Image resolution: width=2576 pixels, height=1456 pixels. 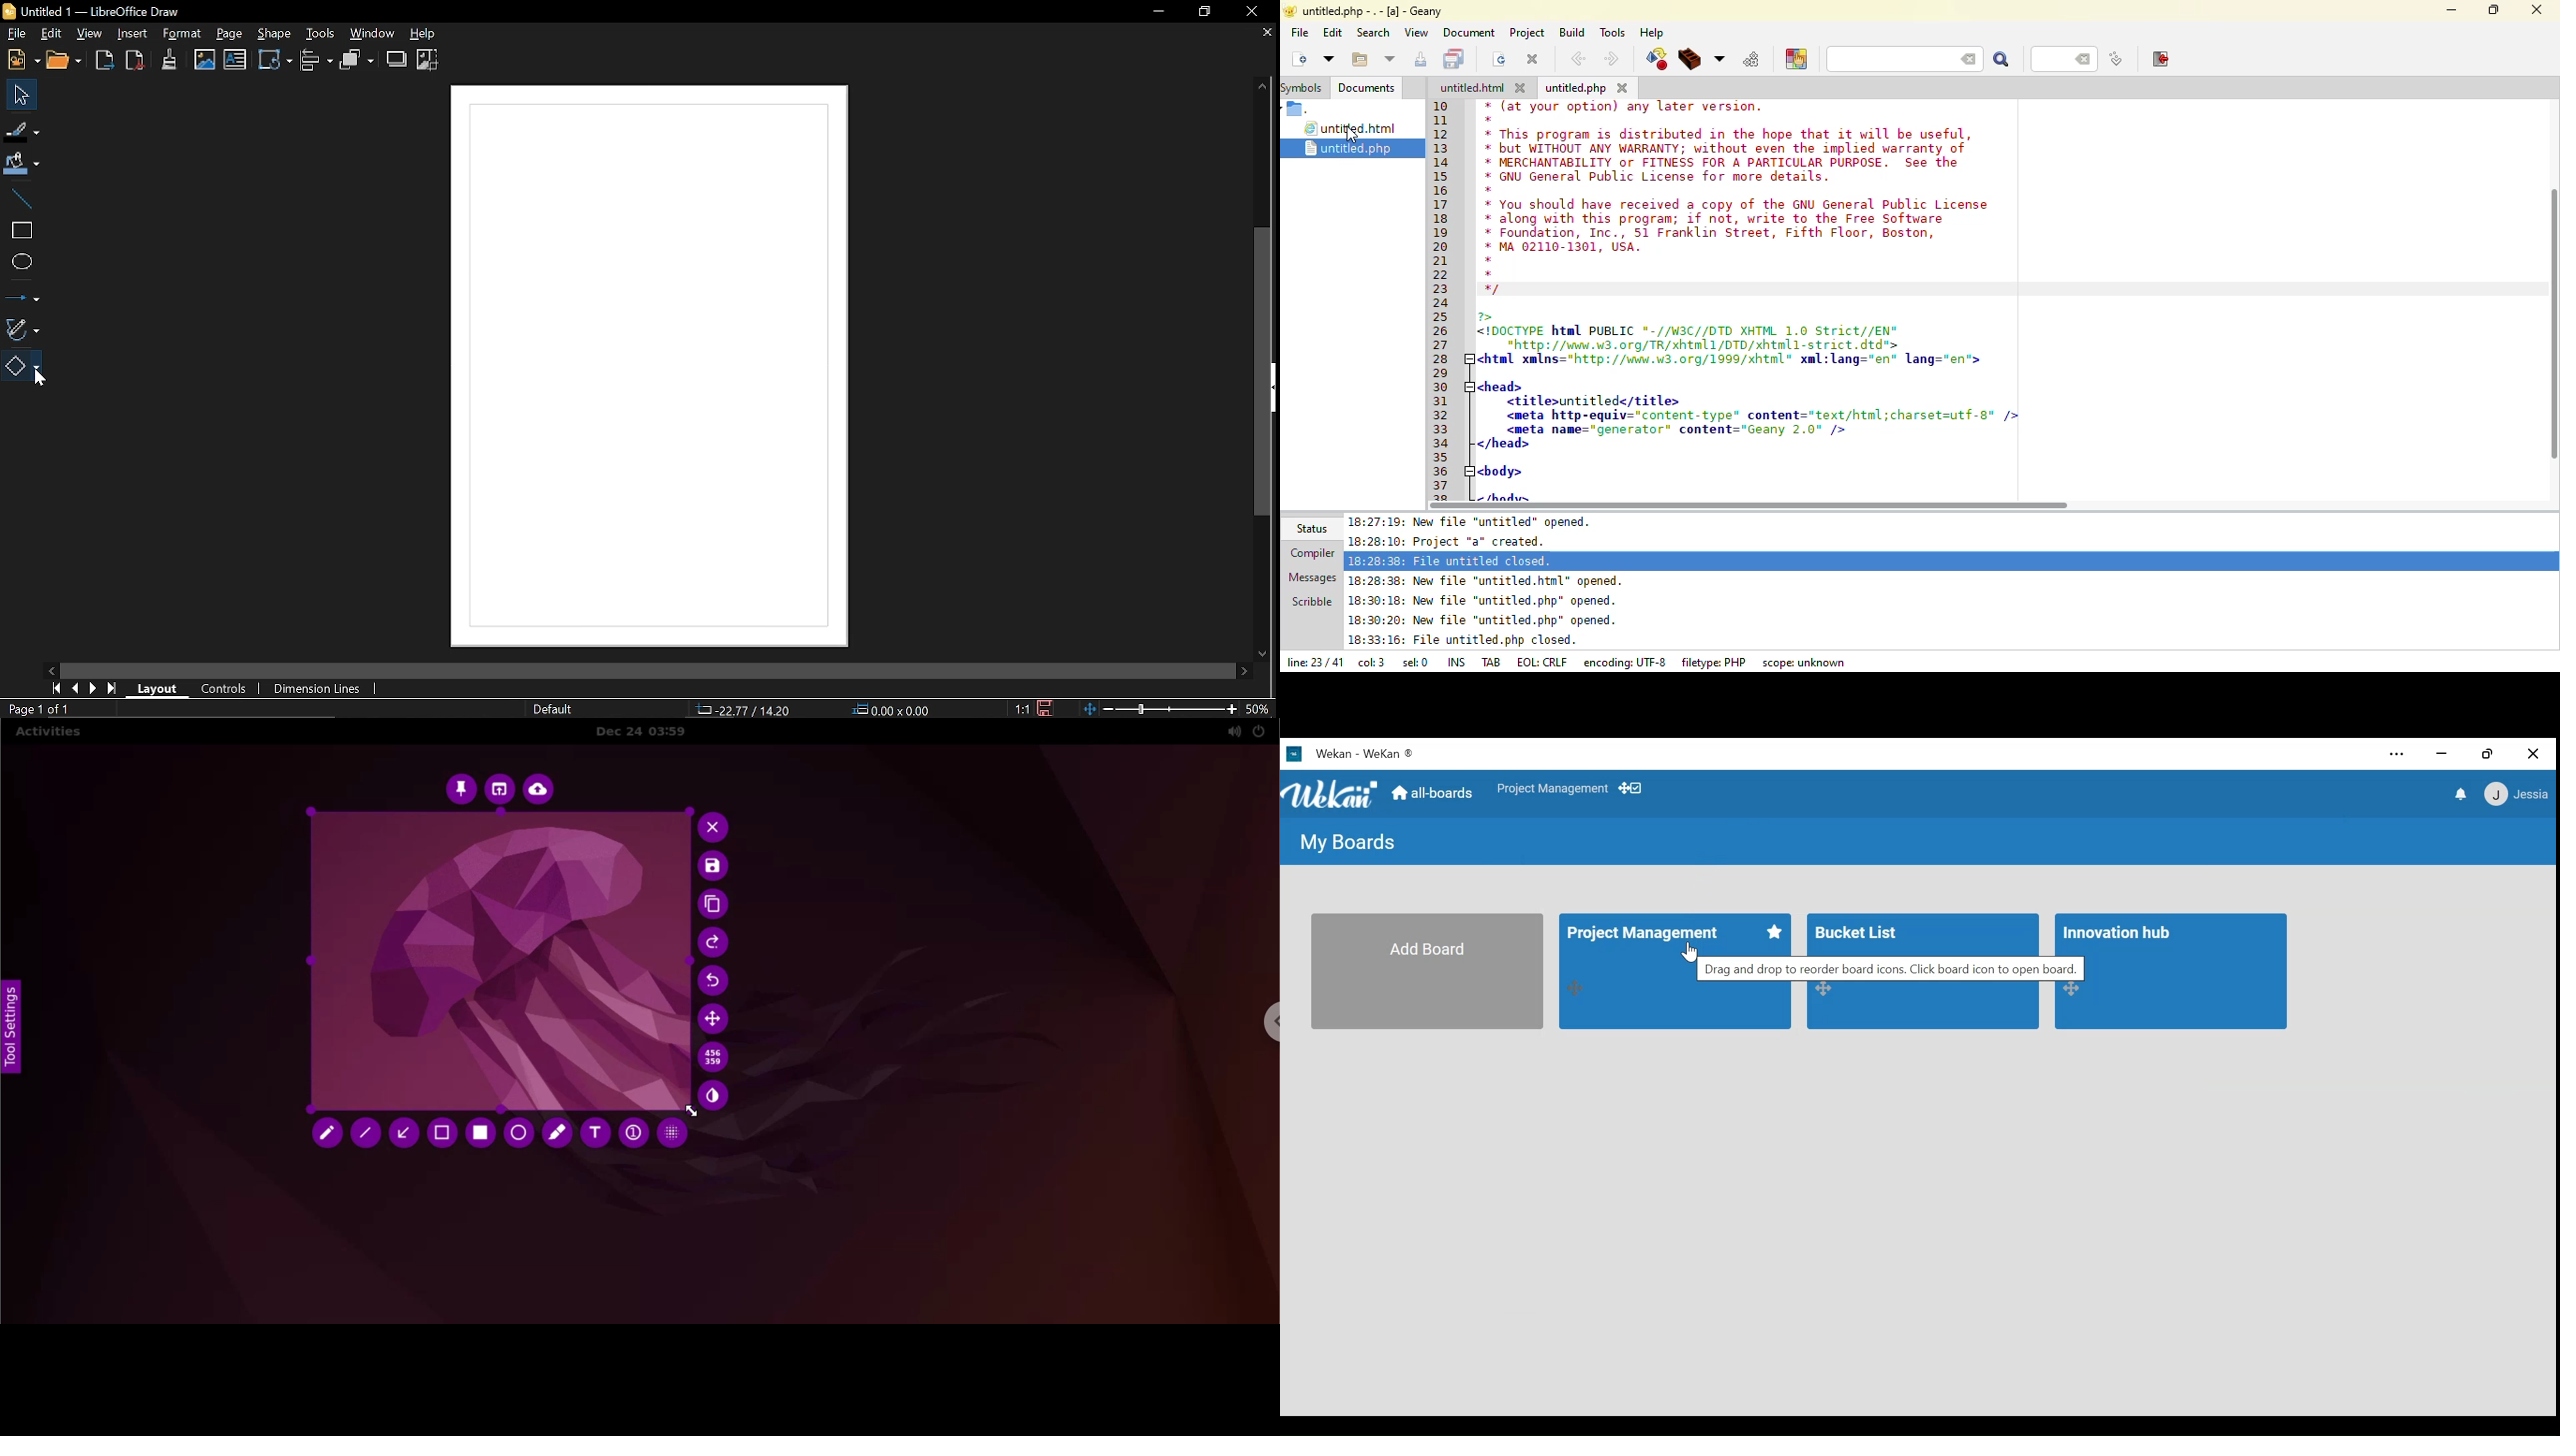 What do you see at coordinates (2119, 932) in the screenshot?
I see `Innovation Hub` at bounding box center [2119, 932].